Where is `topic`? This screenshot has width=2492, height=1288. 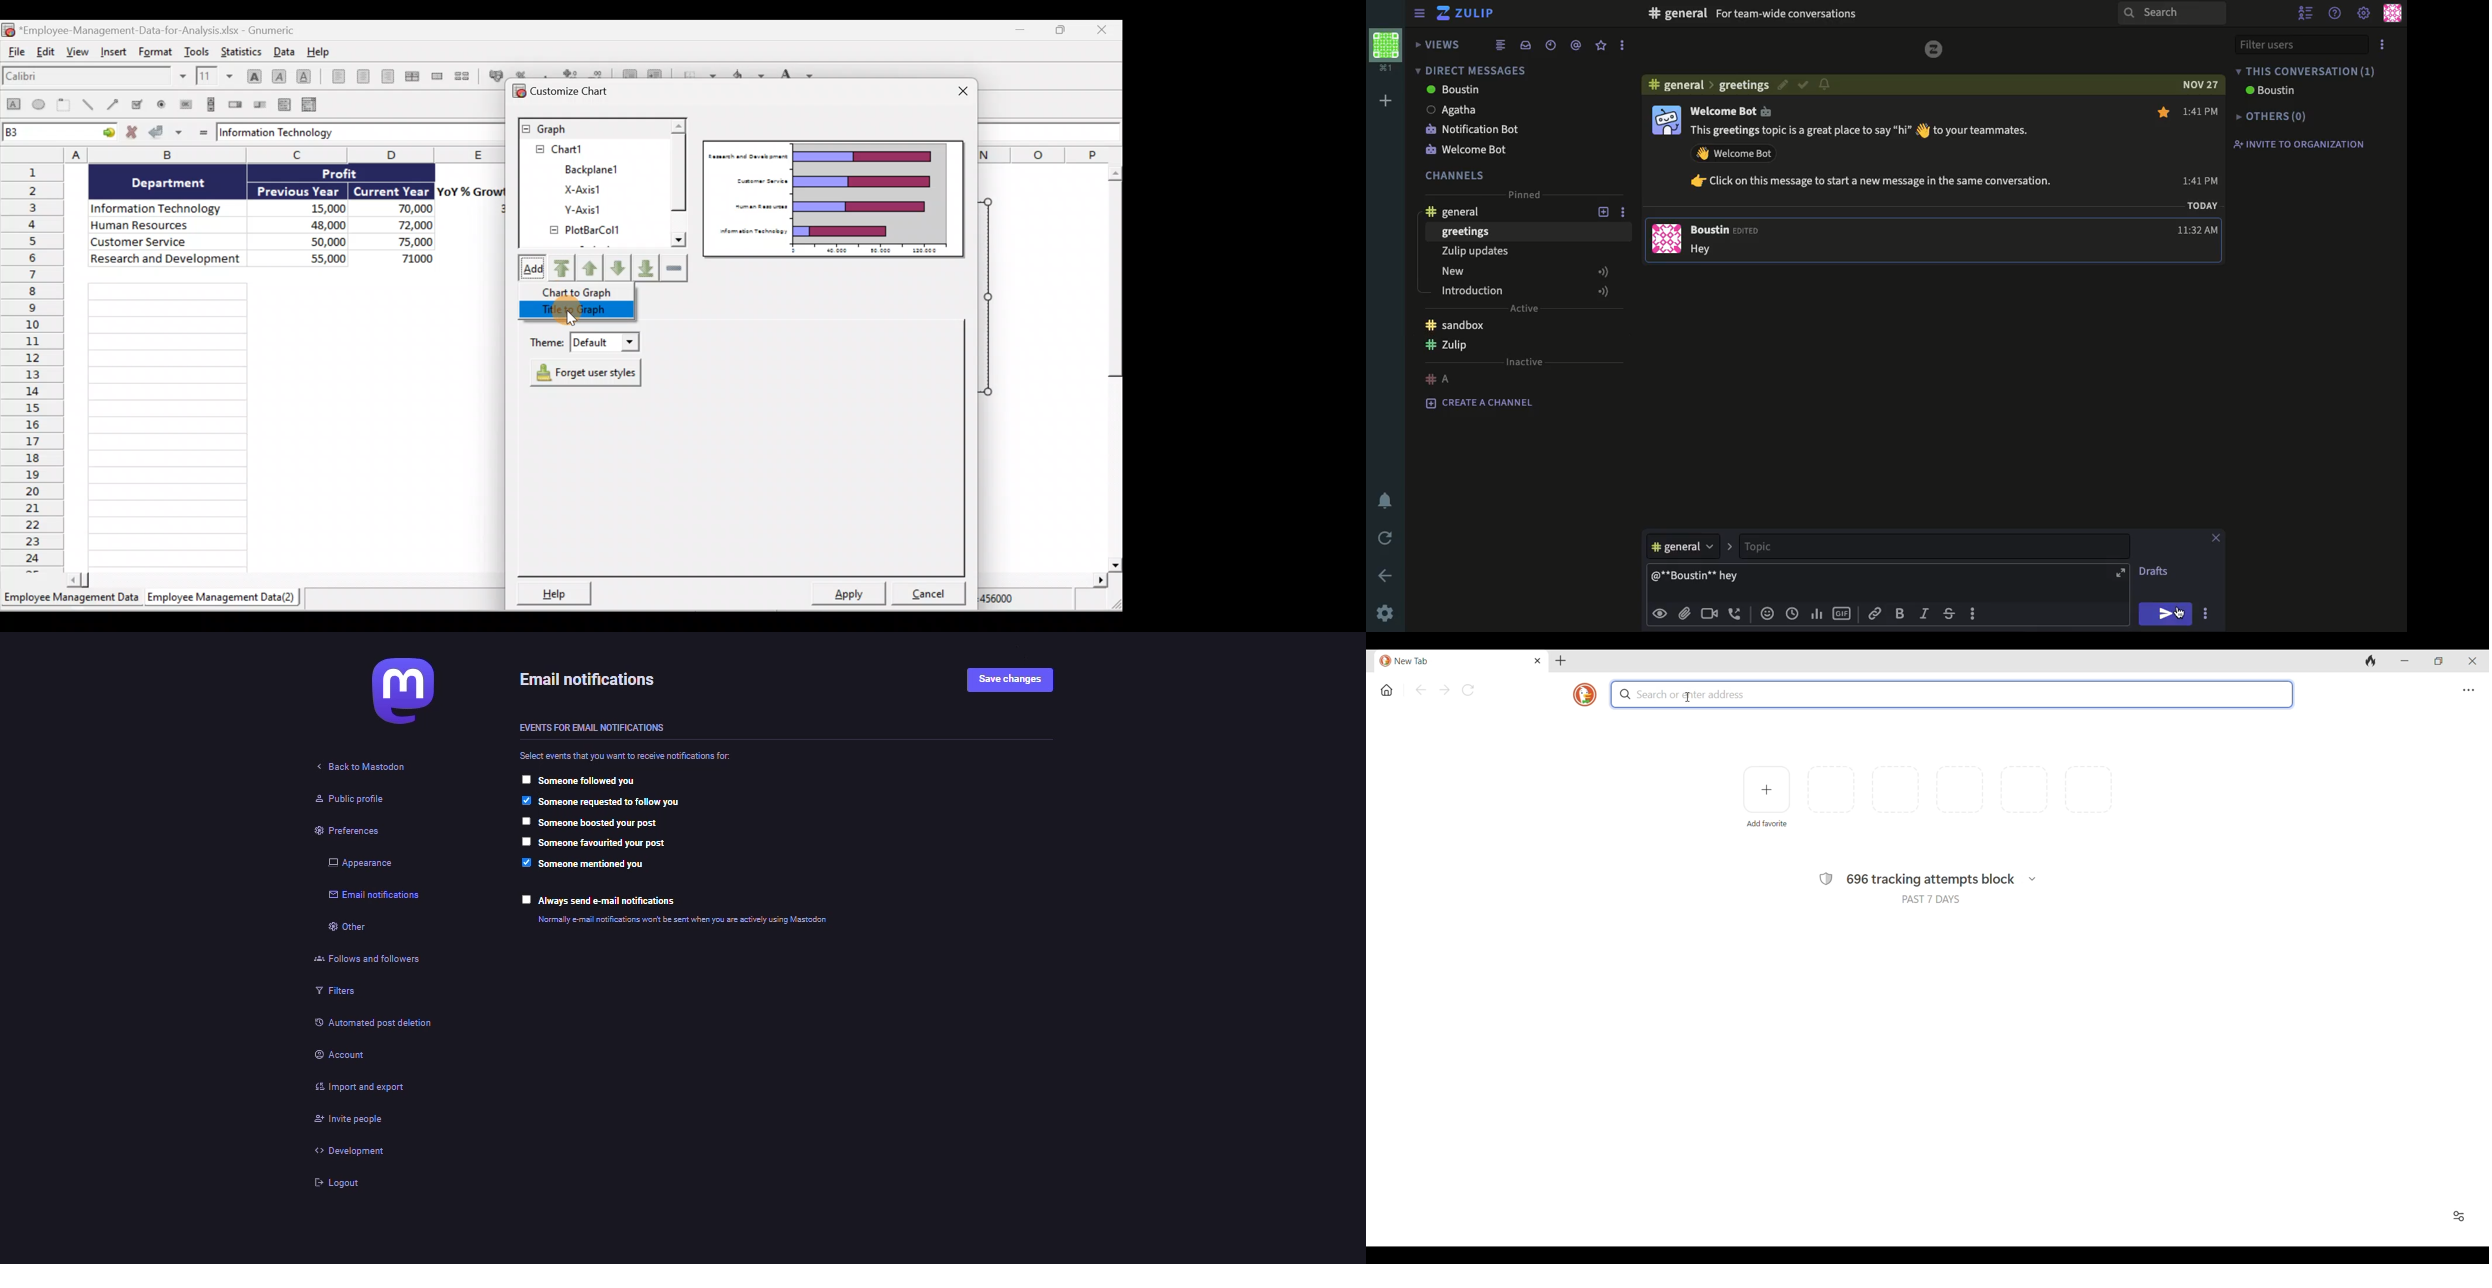 topic is located at coordinates (1784, 545).